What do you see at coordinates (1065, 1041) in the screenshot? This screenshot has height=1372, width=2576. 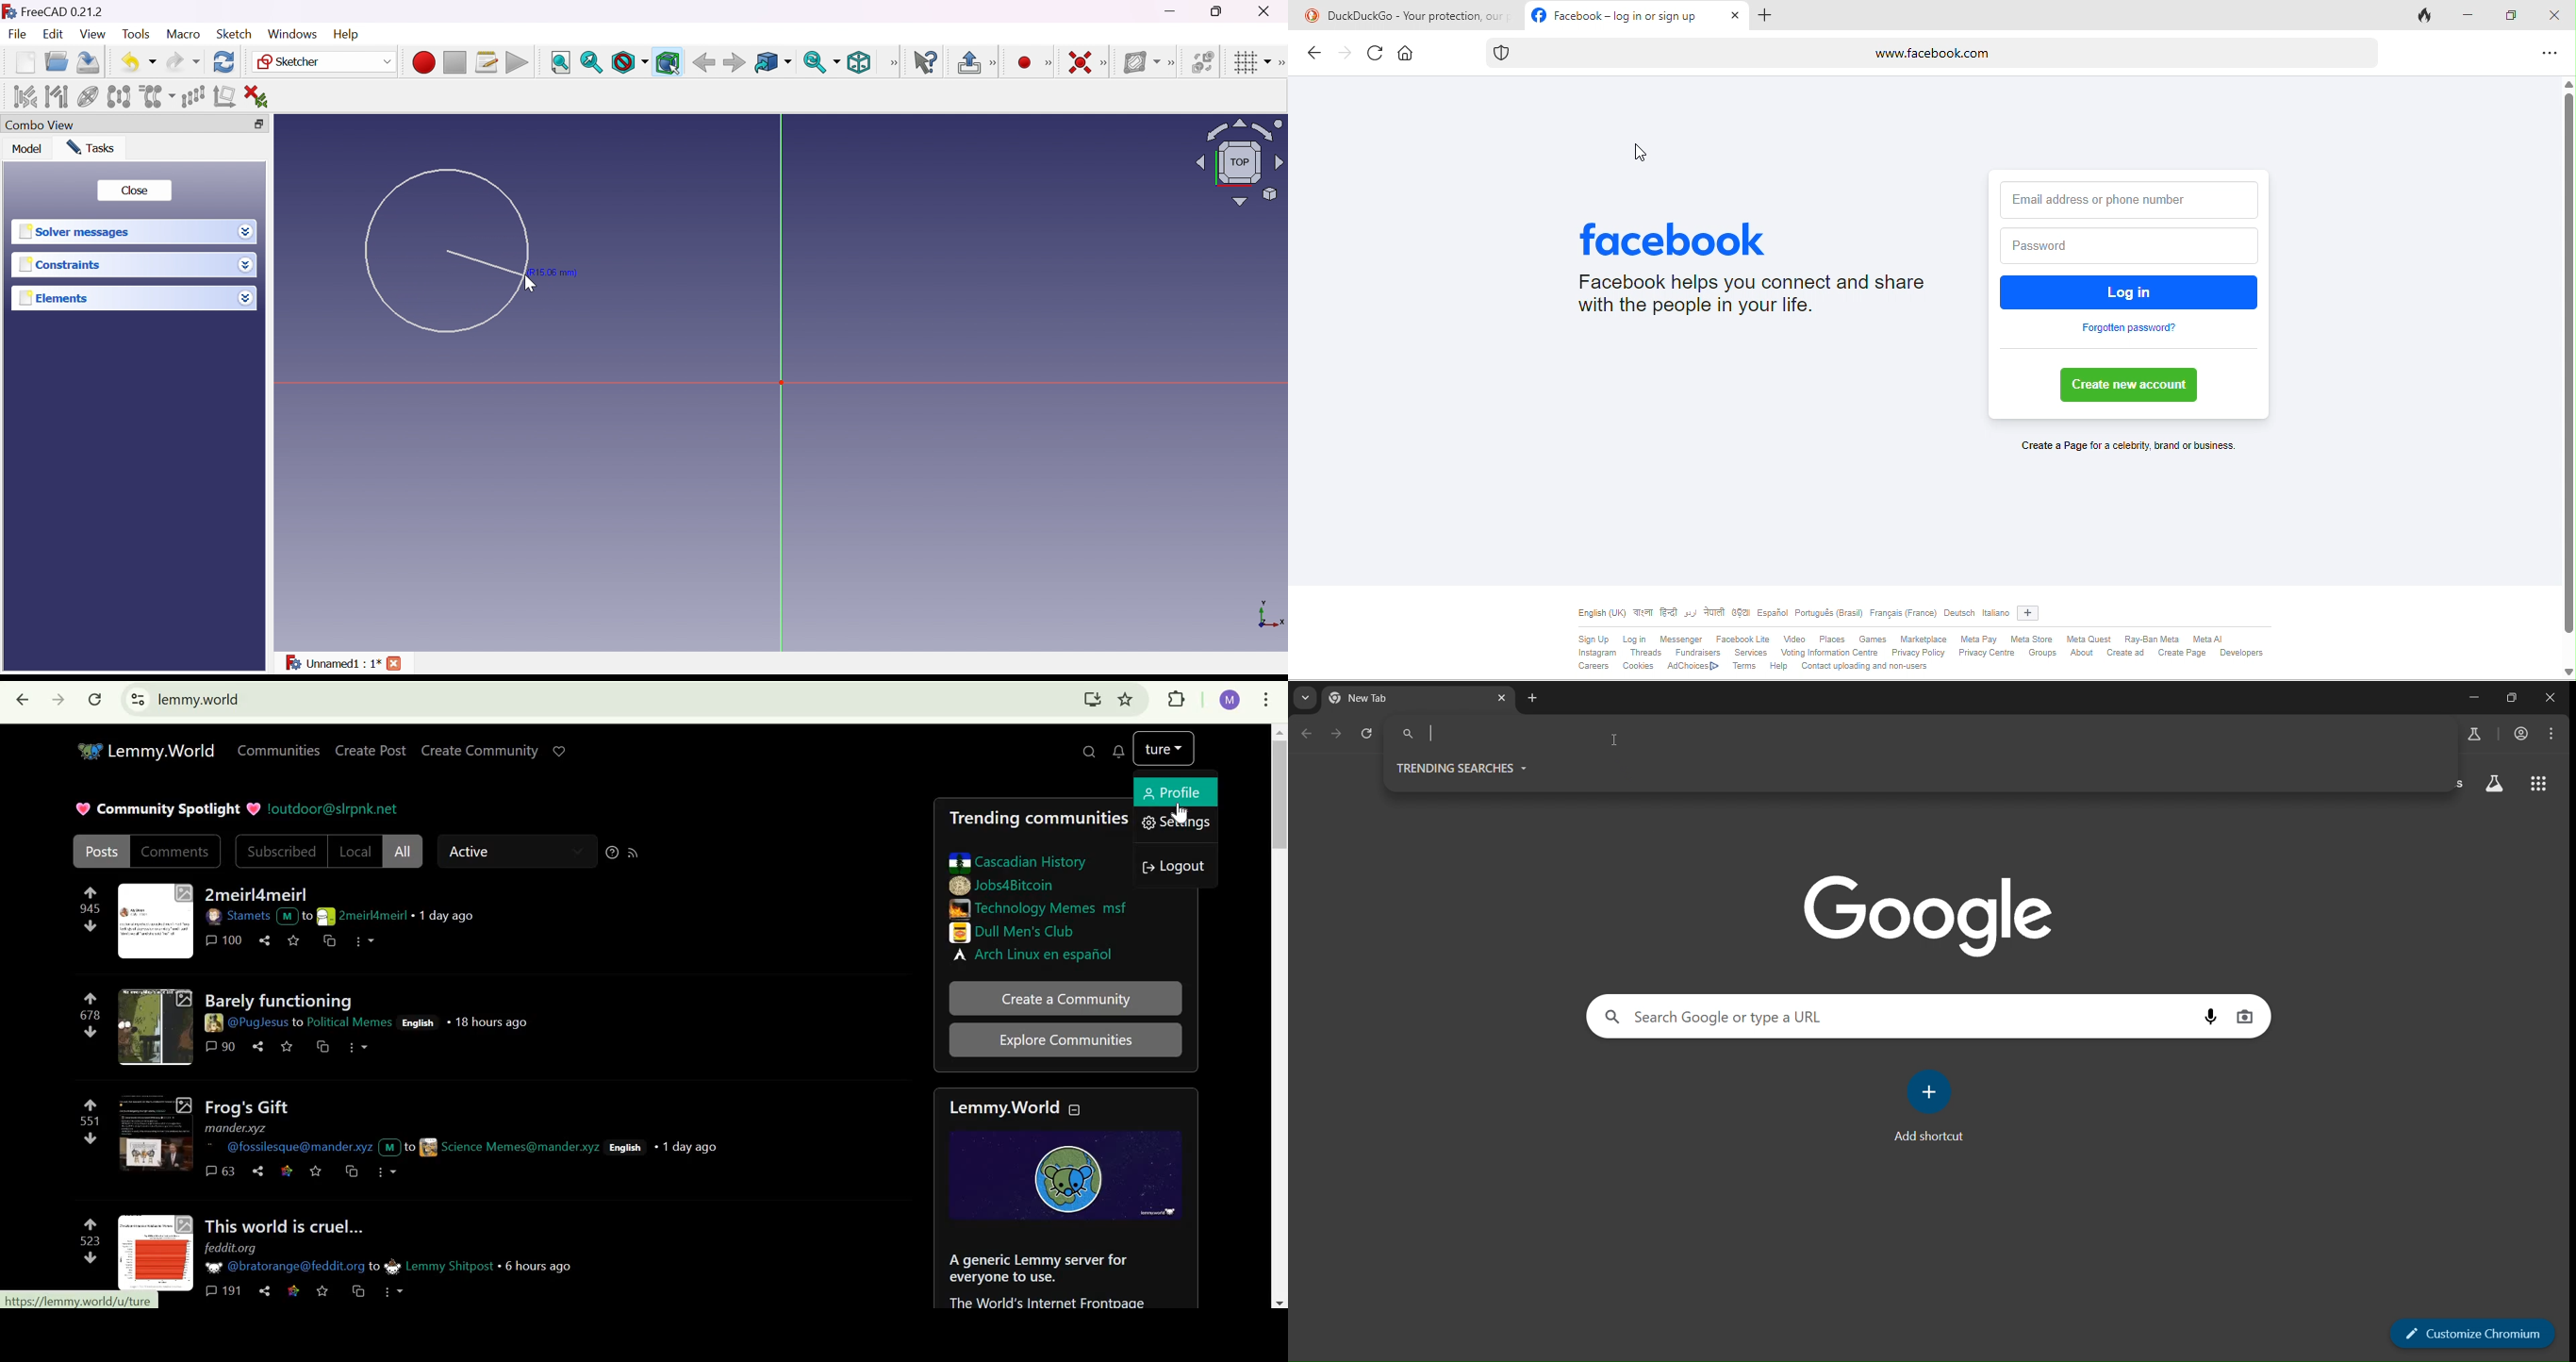 I see `explore communities` at bounding box center [1065, 1041].